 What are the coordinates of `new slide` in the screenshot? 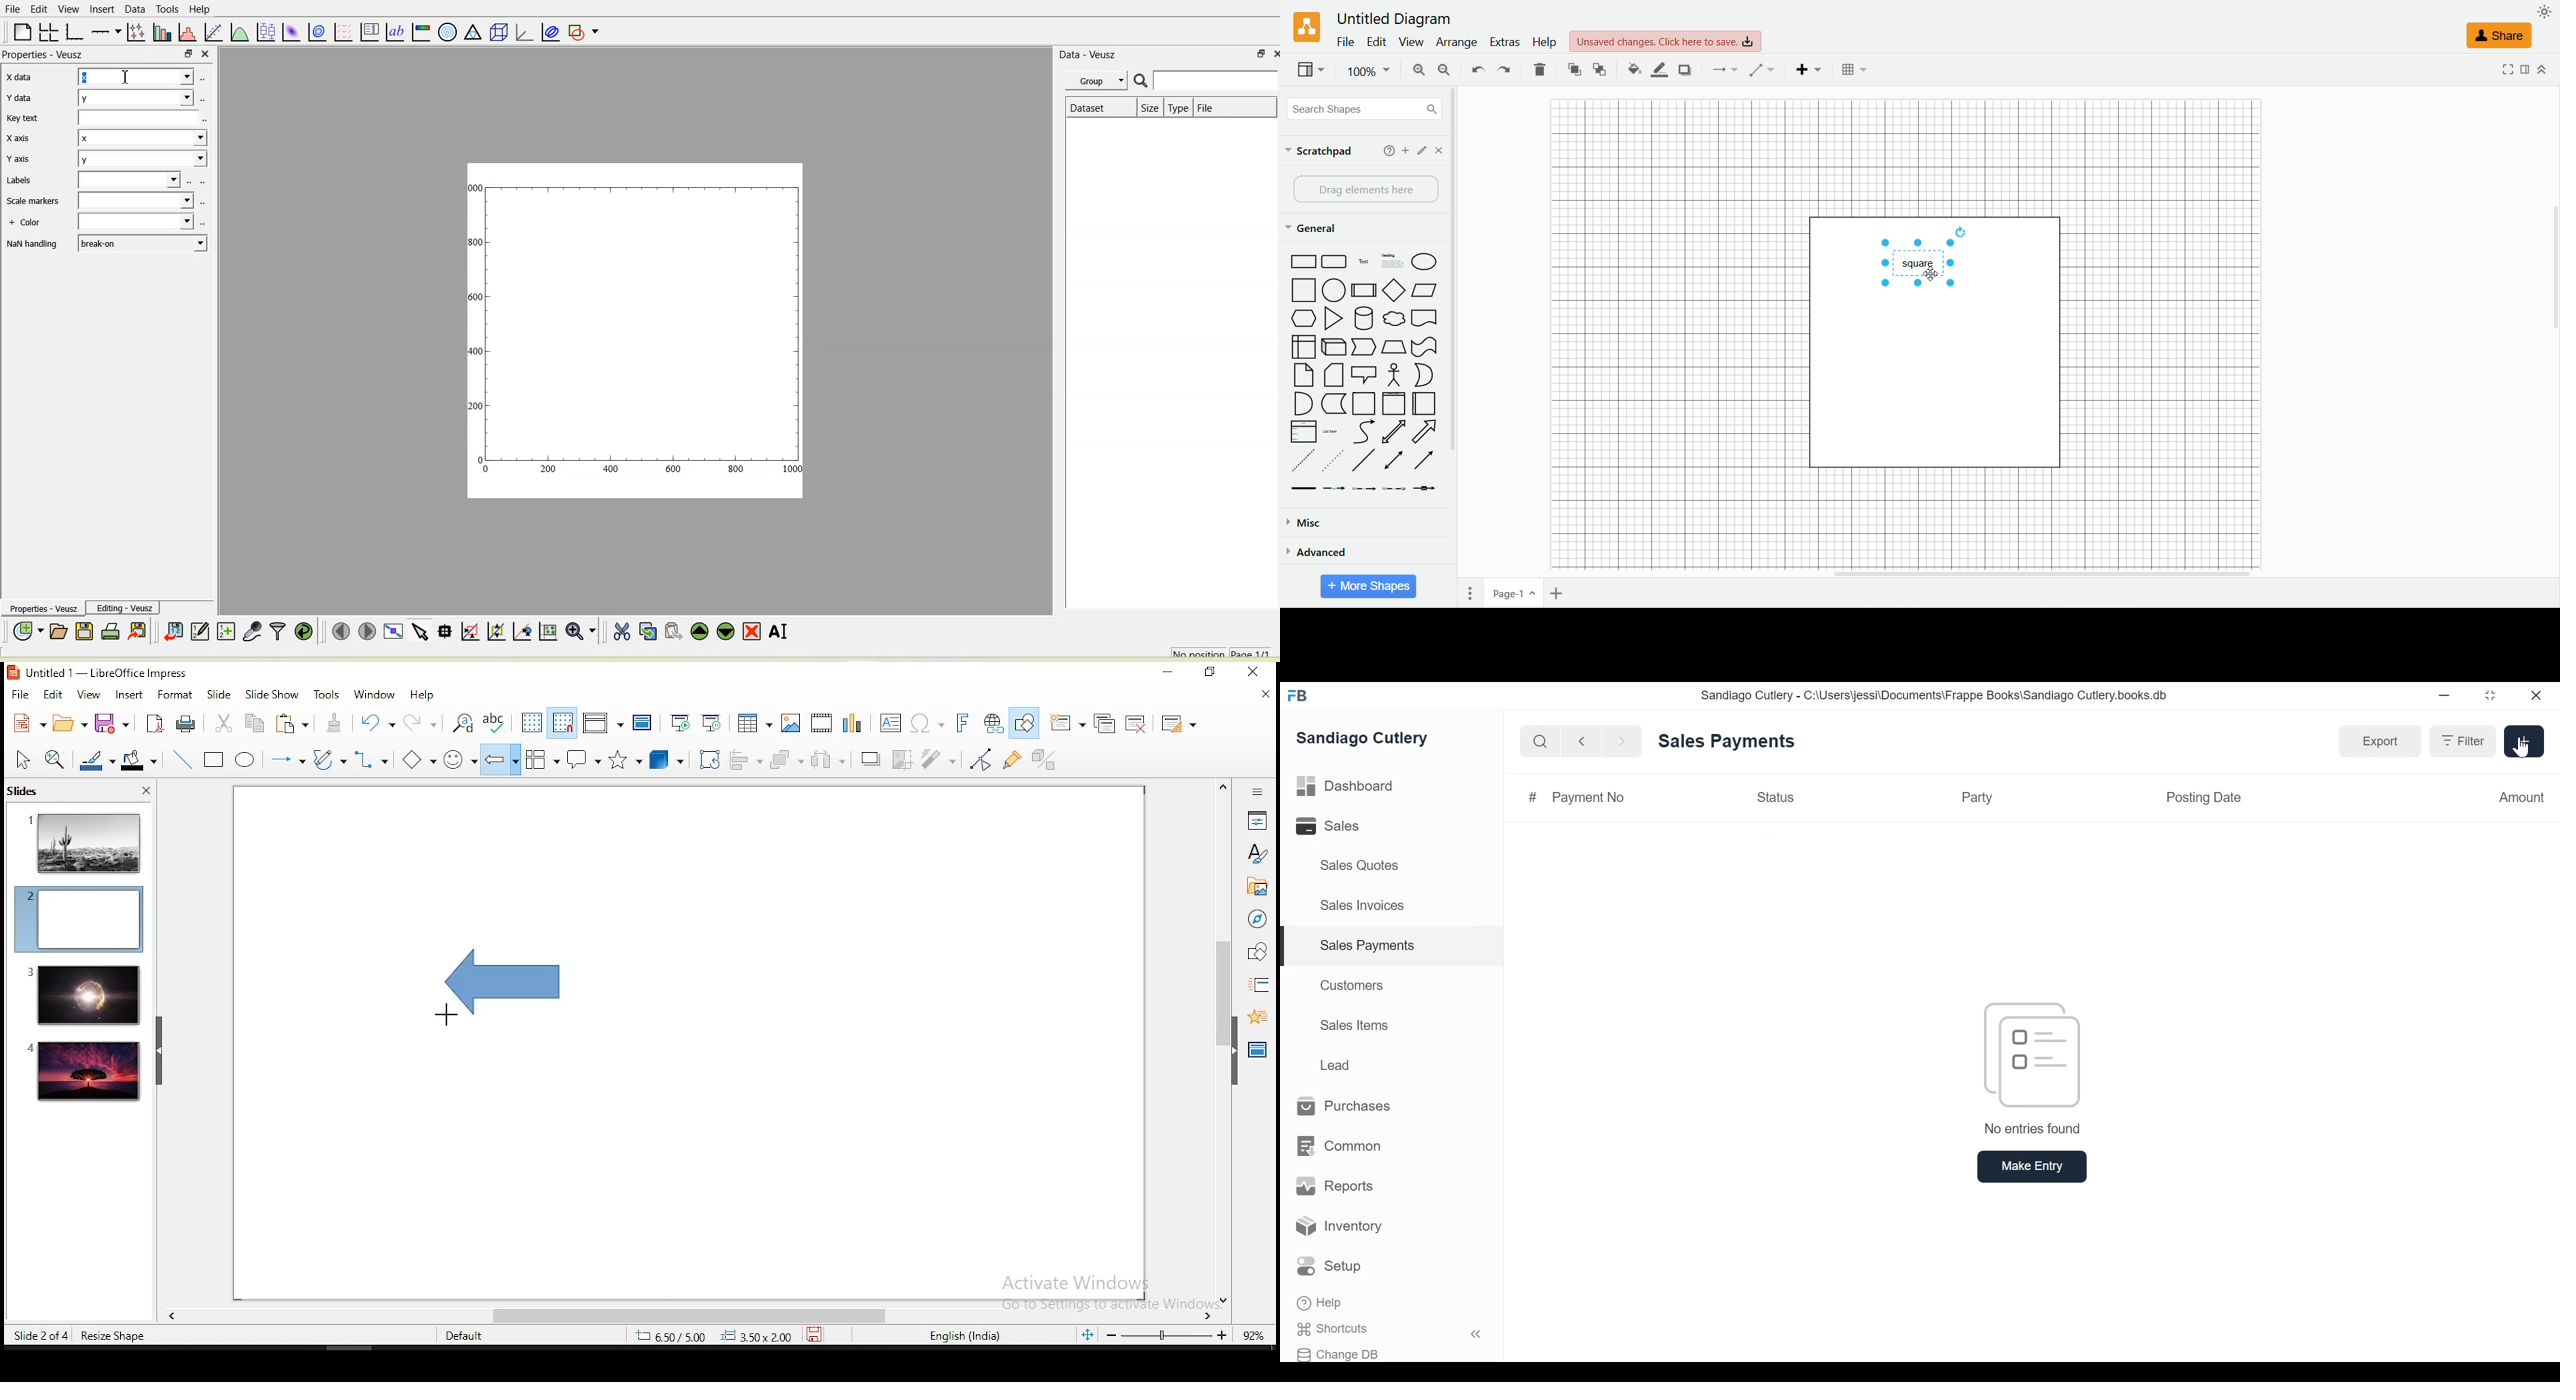 It's located at (1069, 722).